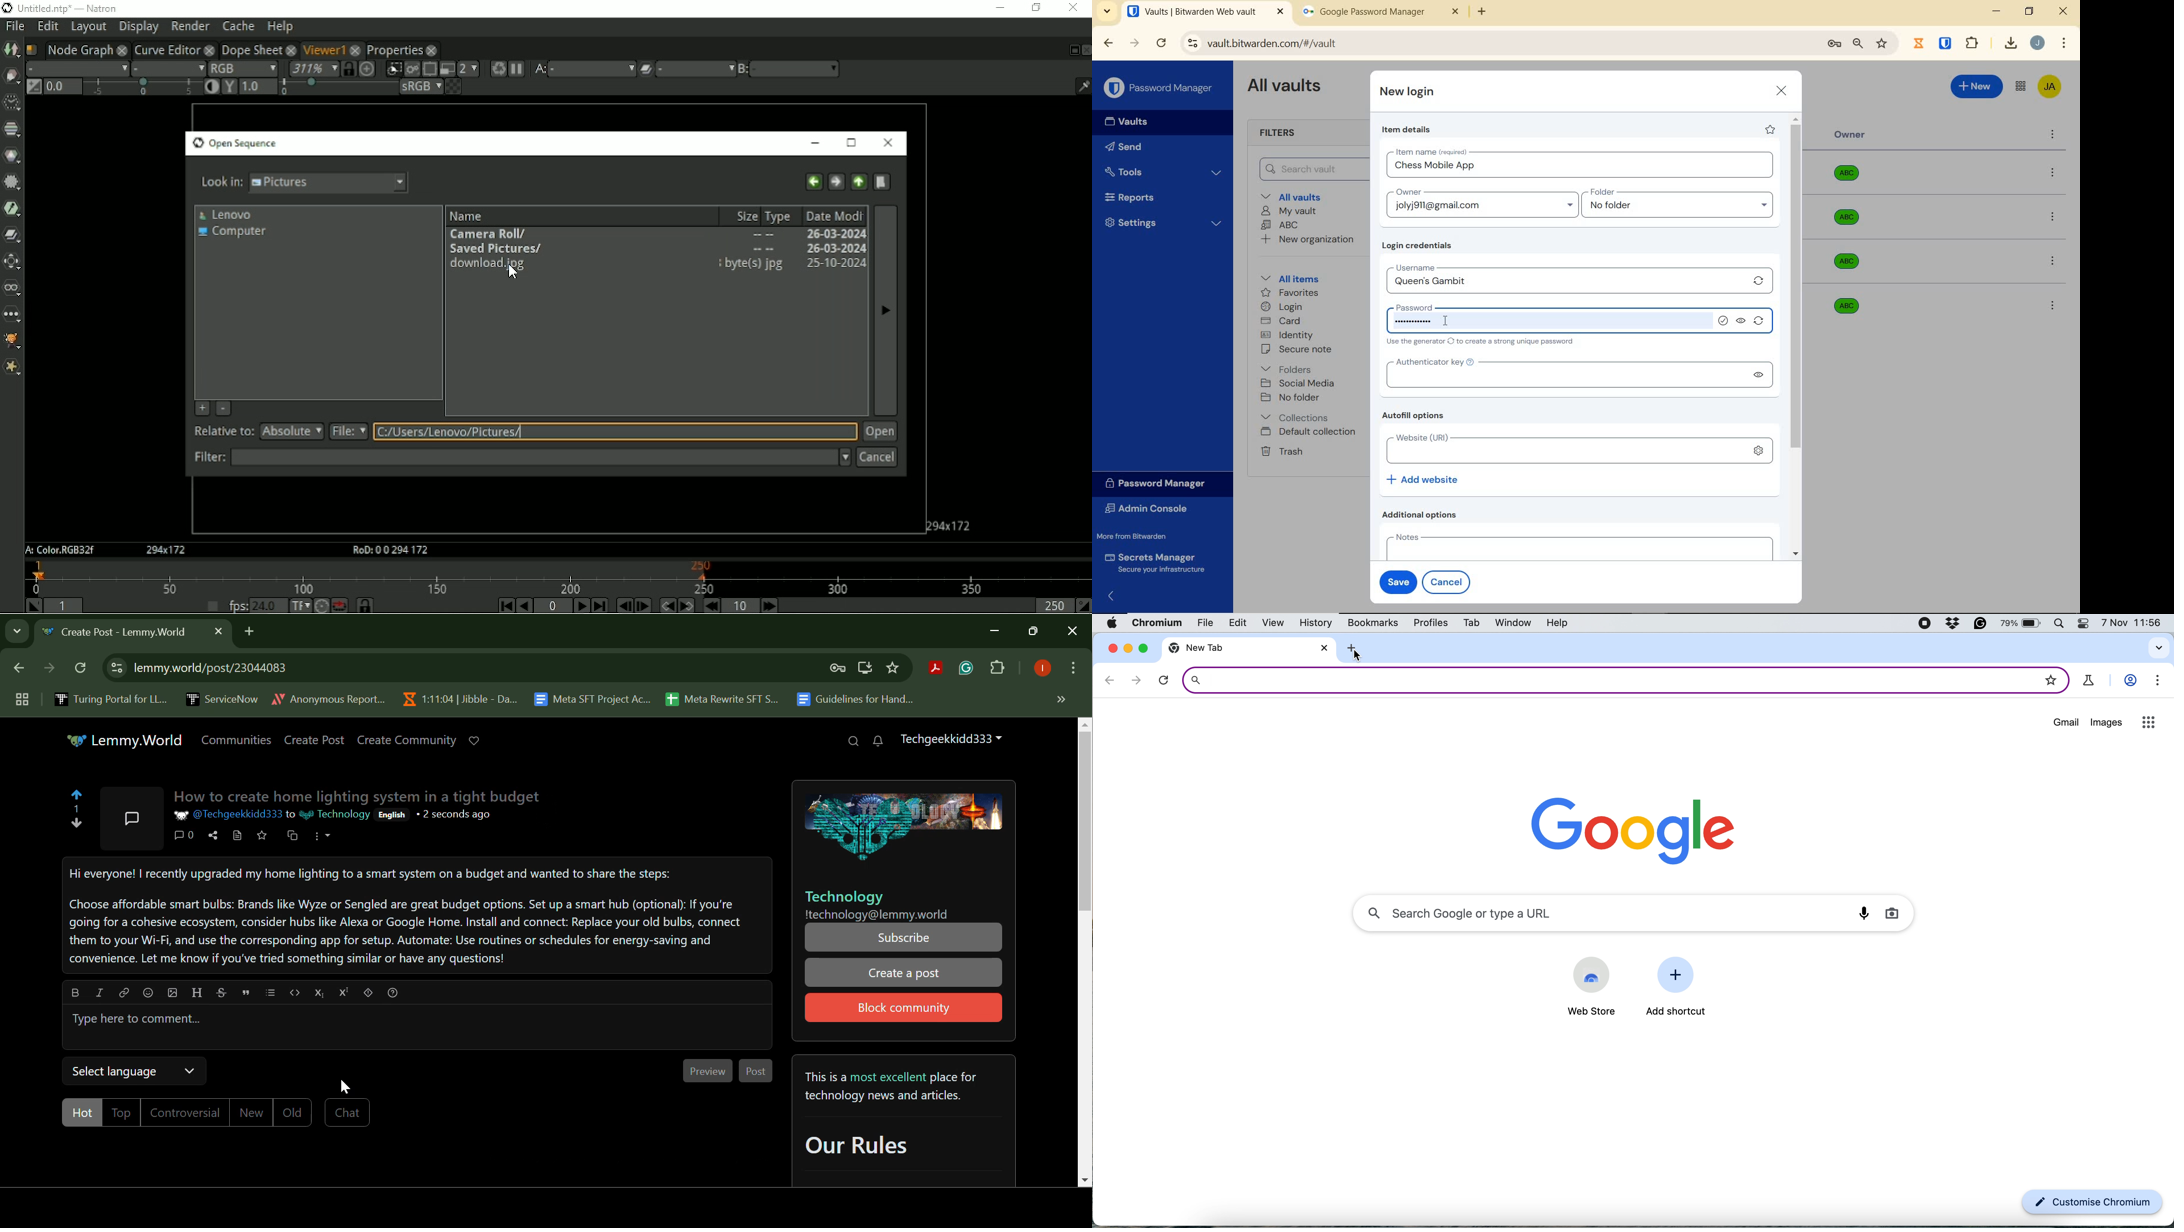 This screenshot has width=2184, height=1232. What do you see at coordinates (1164, 221) in the screenshot?
I see `Settings` at bounding box center [1164, 221].